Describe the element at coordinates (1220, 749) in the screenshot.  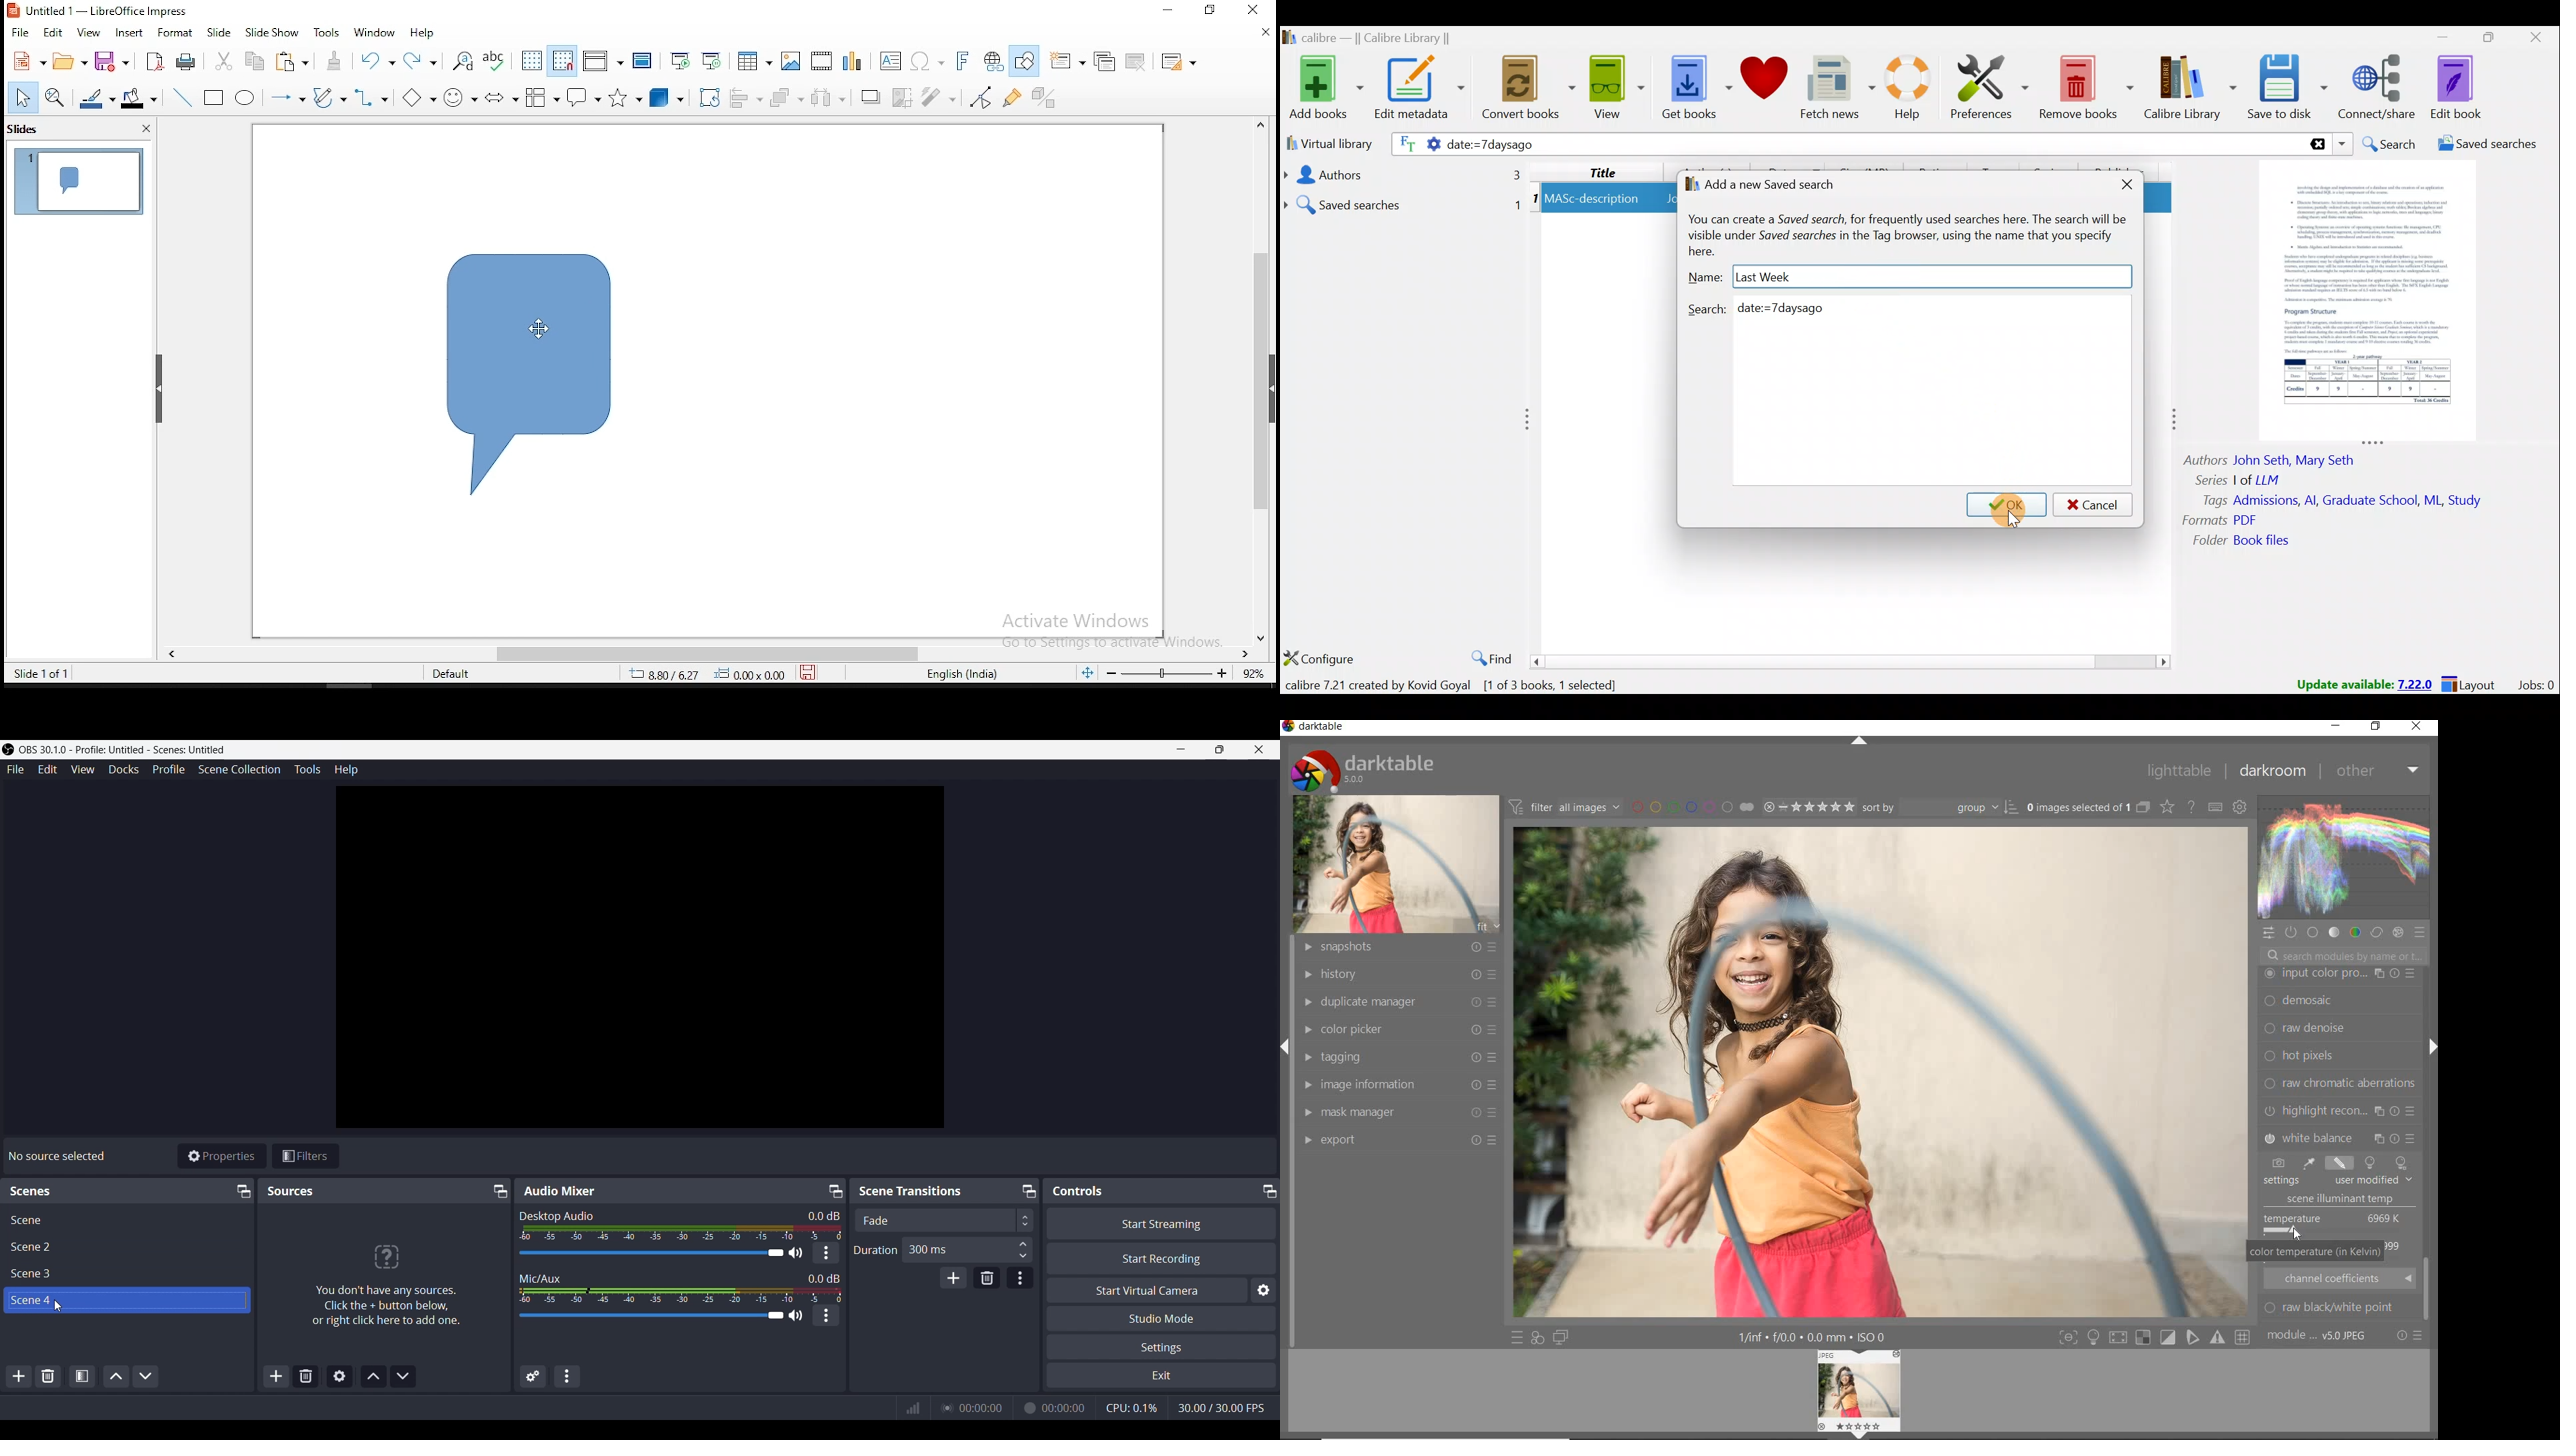
I see `Maximize` at that location.